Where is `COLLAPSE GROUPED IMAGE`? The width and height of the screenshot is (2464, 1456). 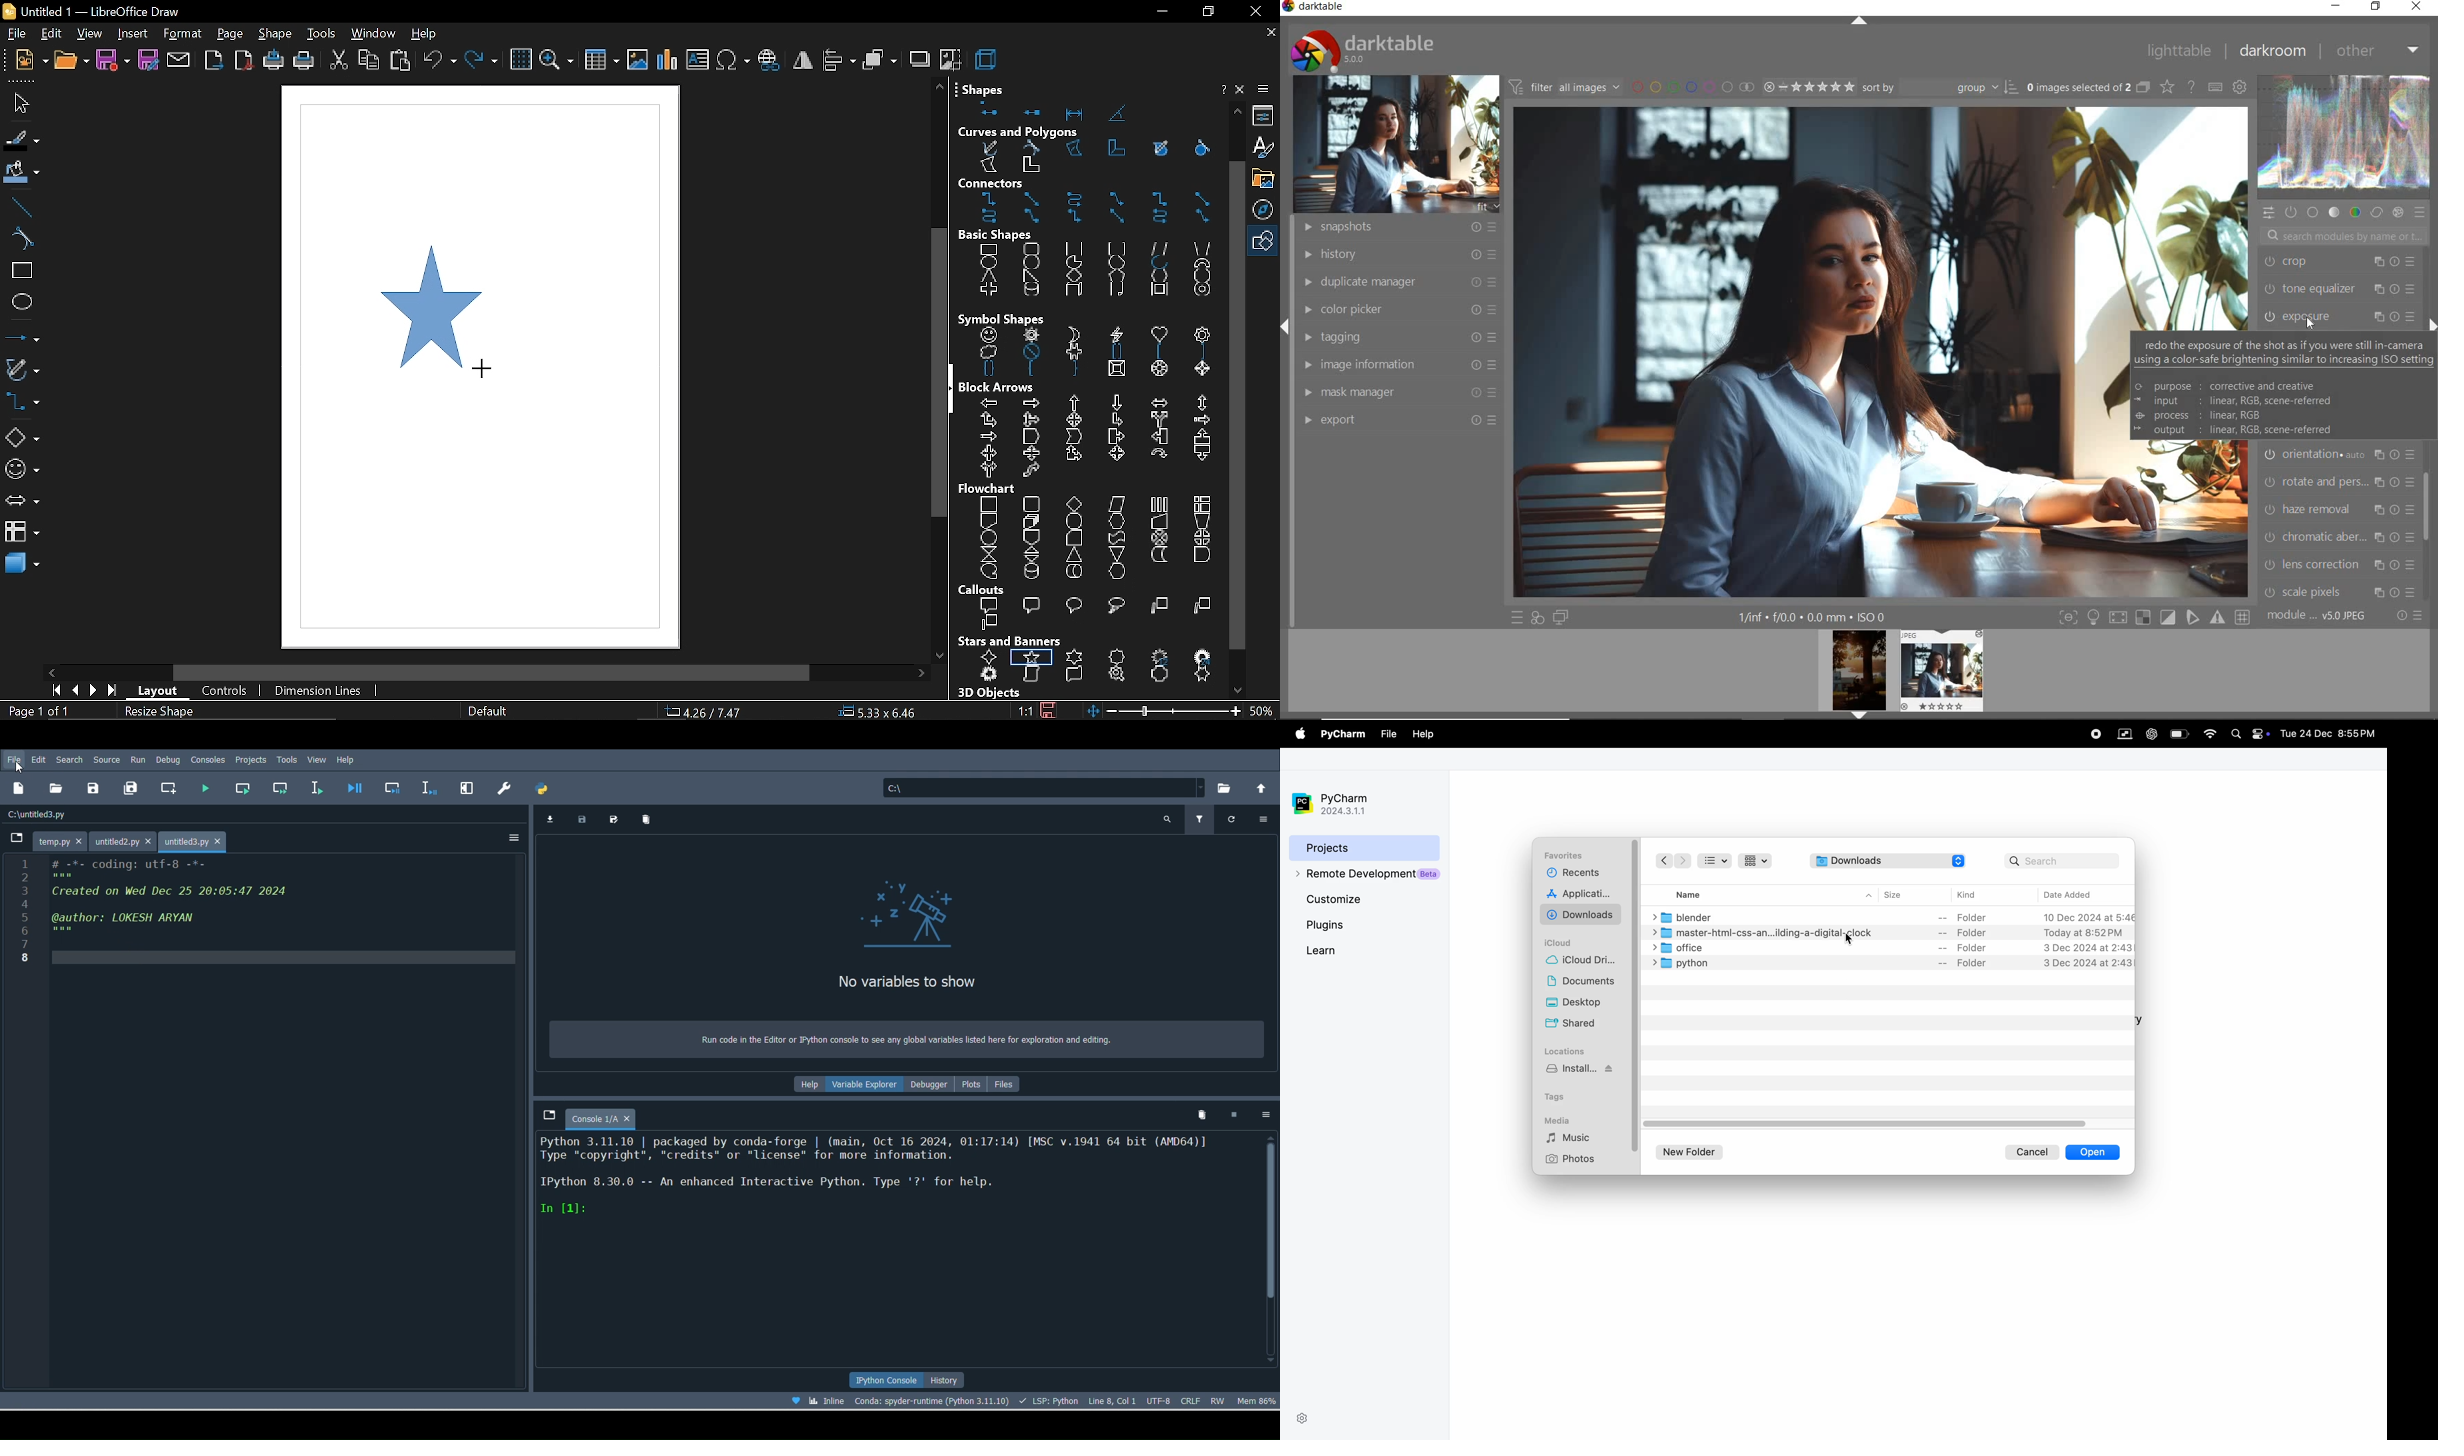
COLLAPSE GROUPED IMAGE is located at coordinates (2143, 88).